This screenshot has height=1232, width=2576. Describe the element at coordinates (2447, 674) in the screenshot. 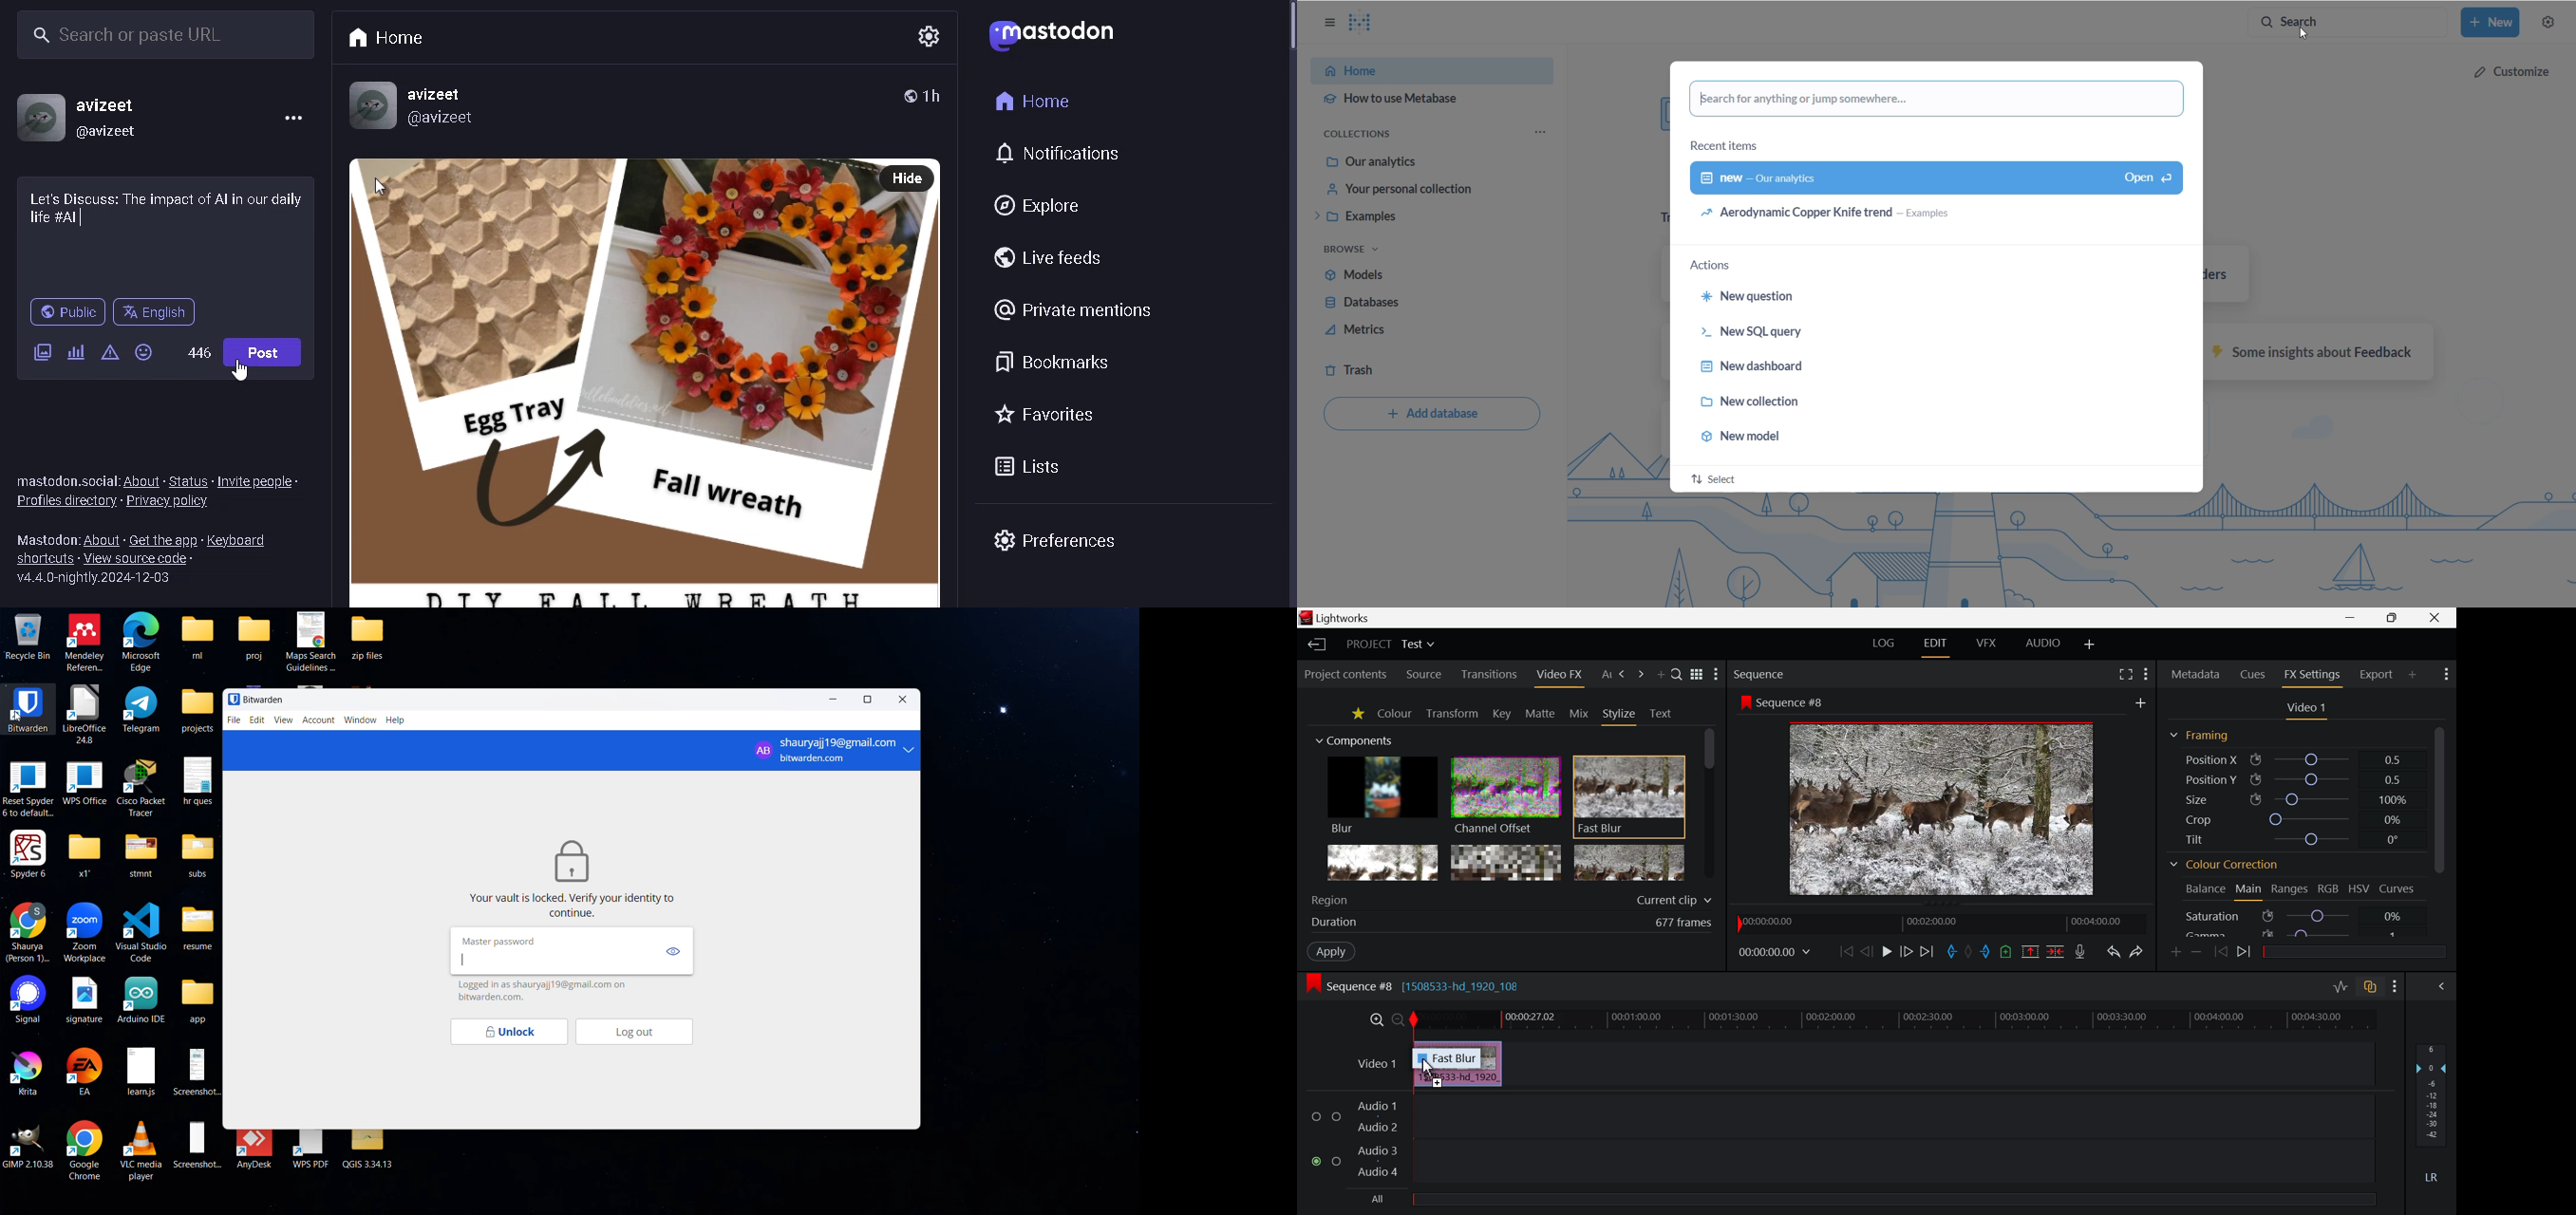

I see `Show Settings` at that location.